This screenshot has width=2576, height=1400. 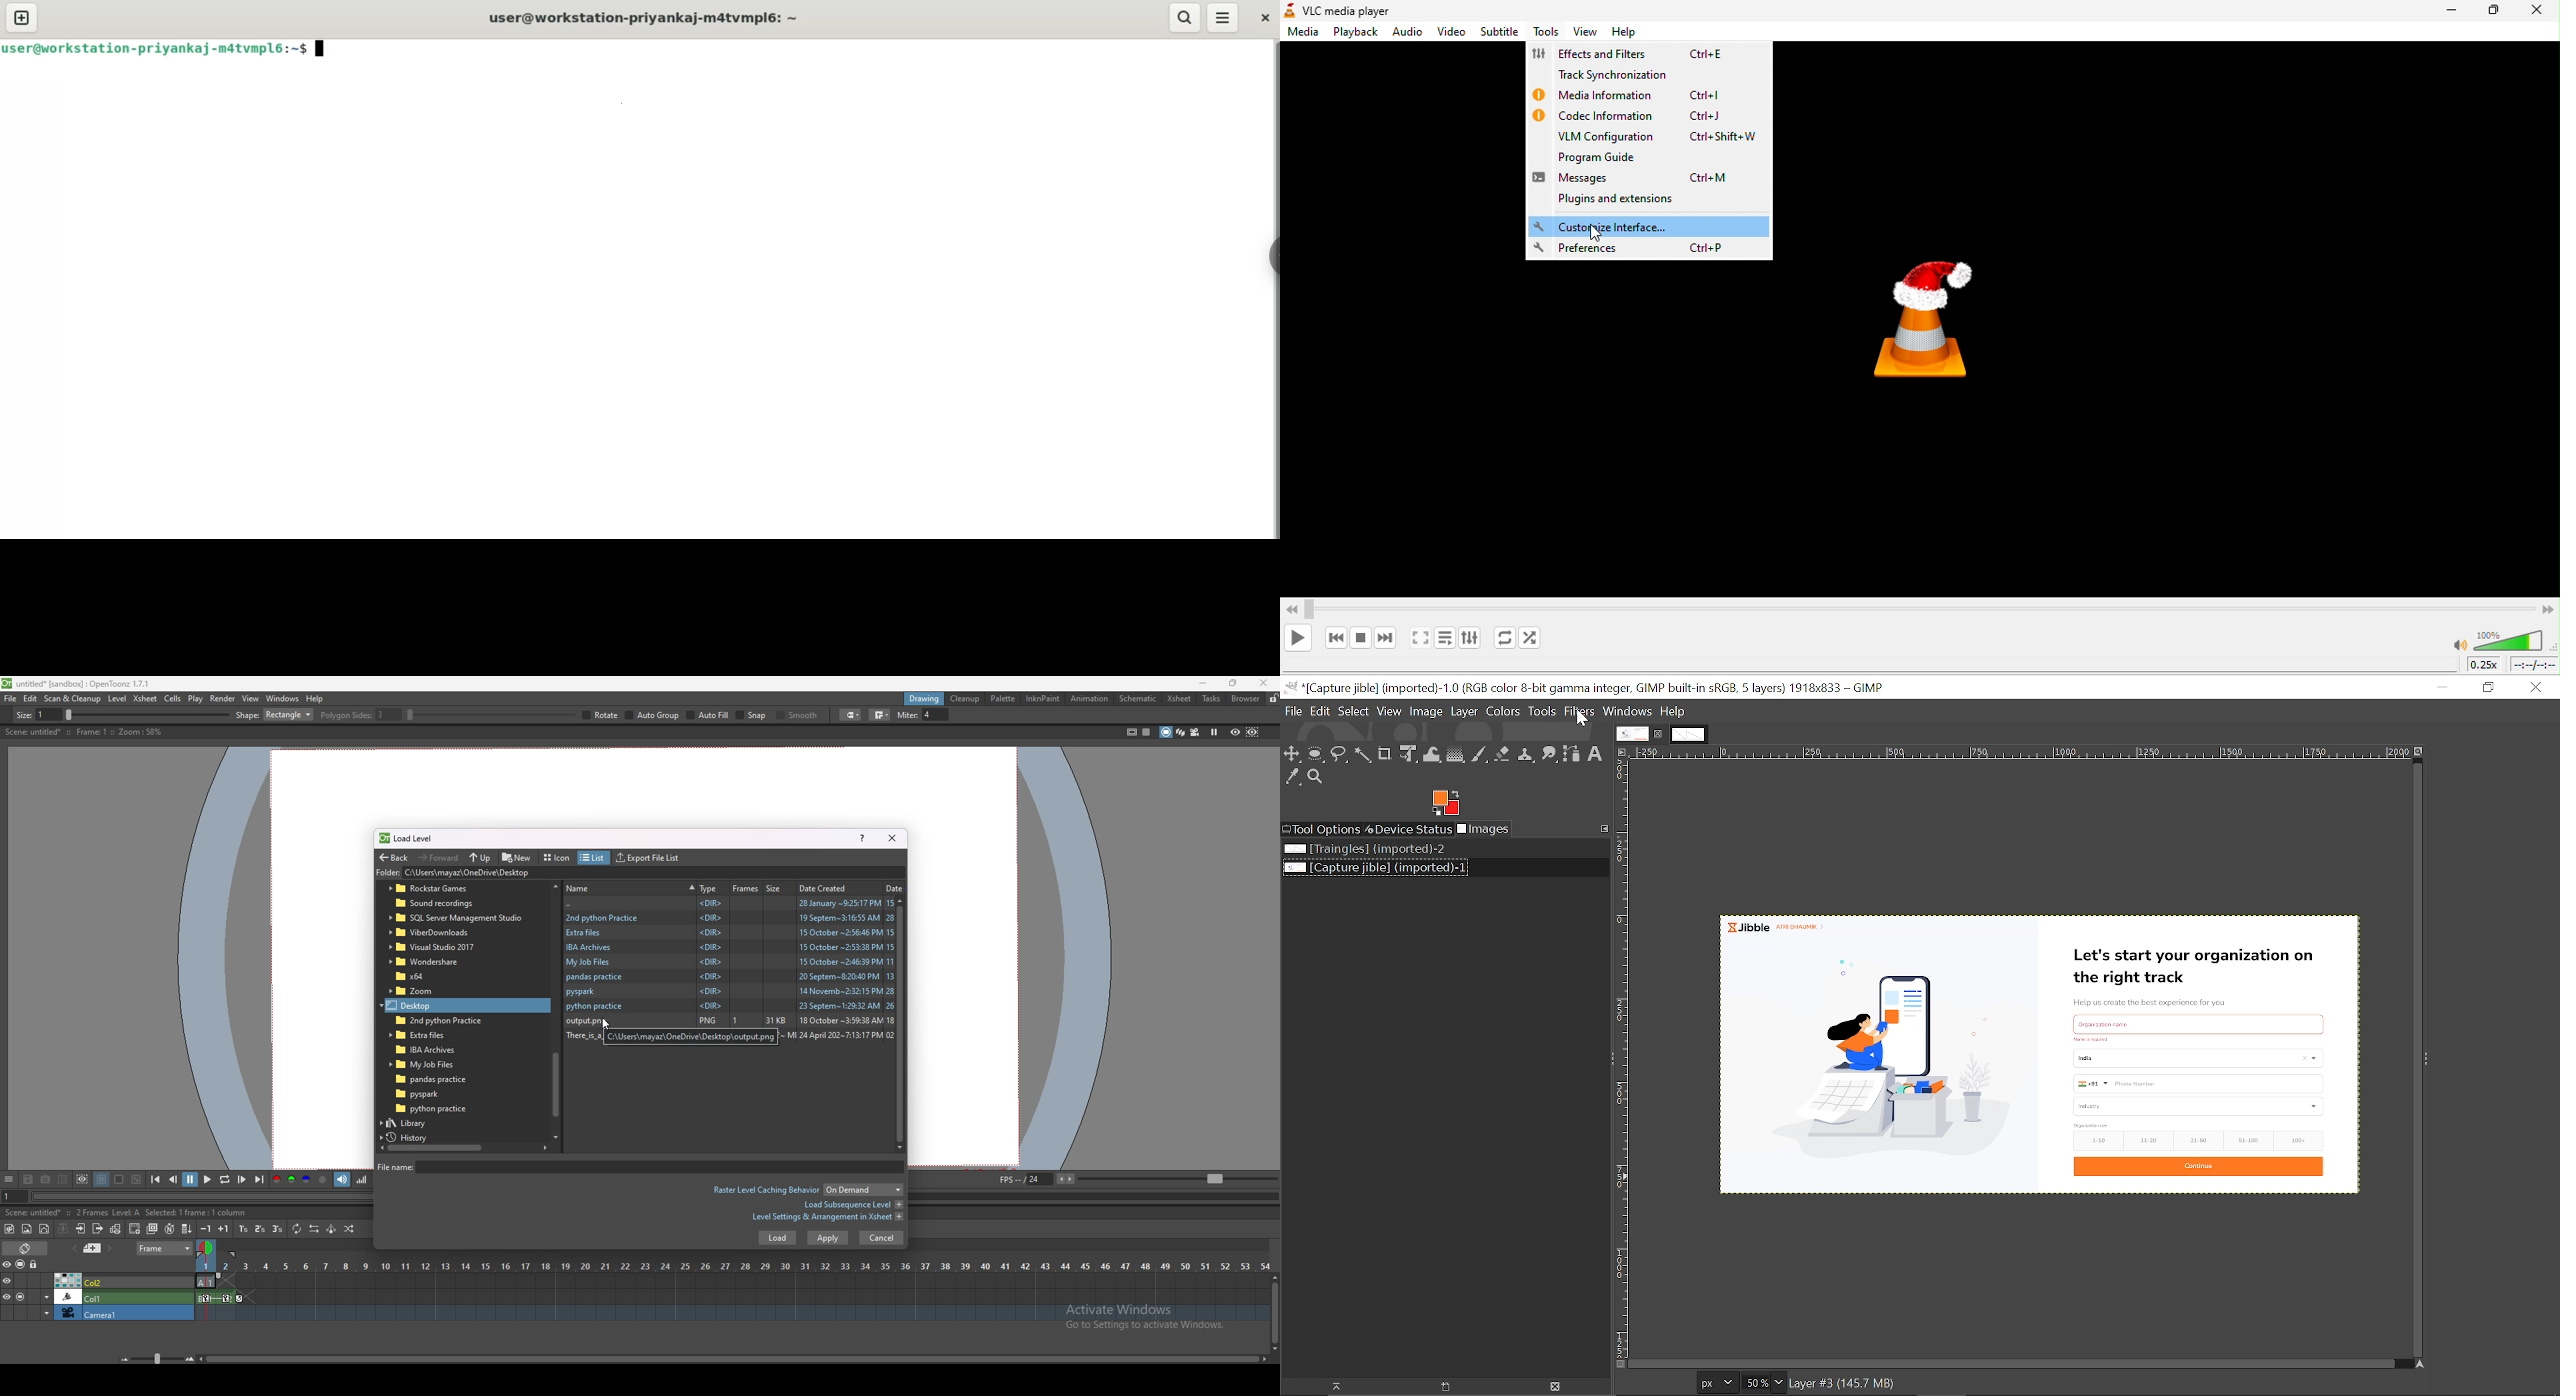 What do you see at coordinates (1433, 755) in the screenshot?
I see `Wrap text tool` at bounding box center [1433, 755].